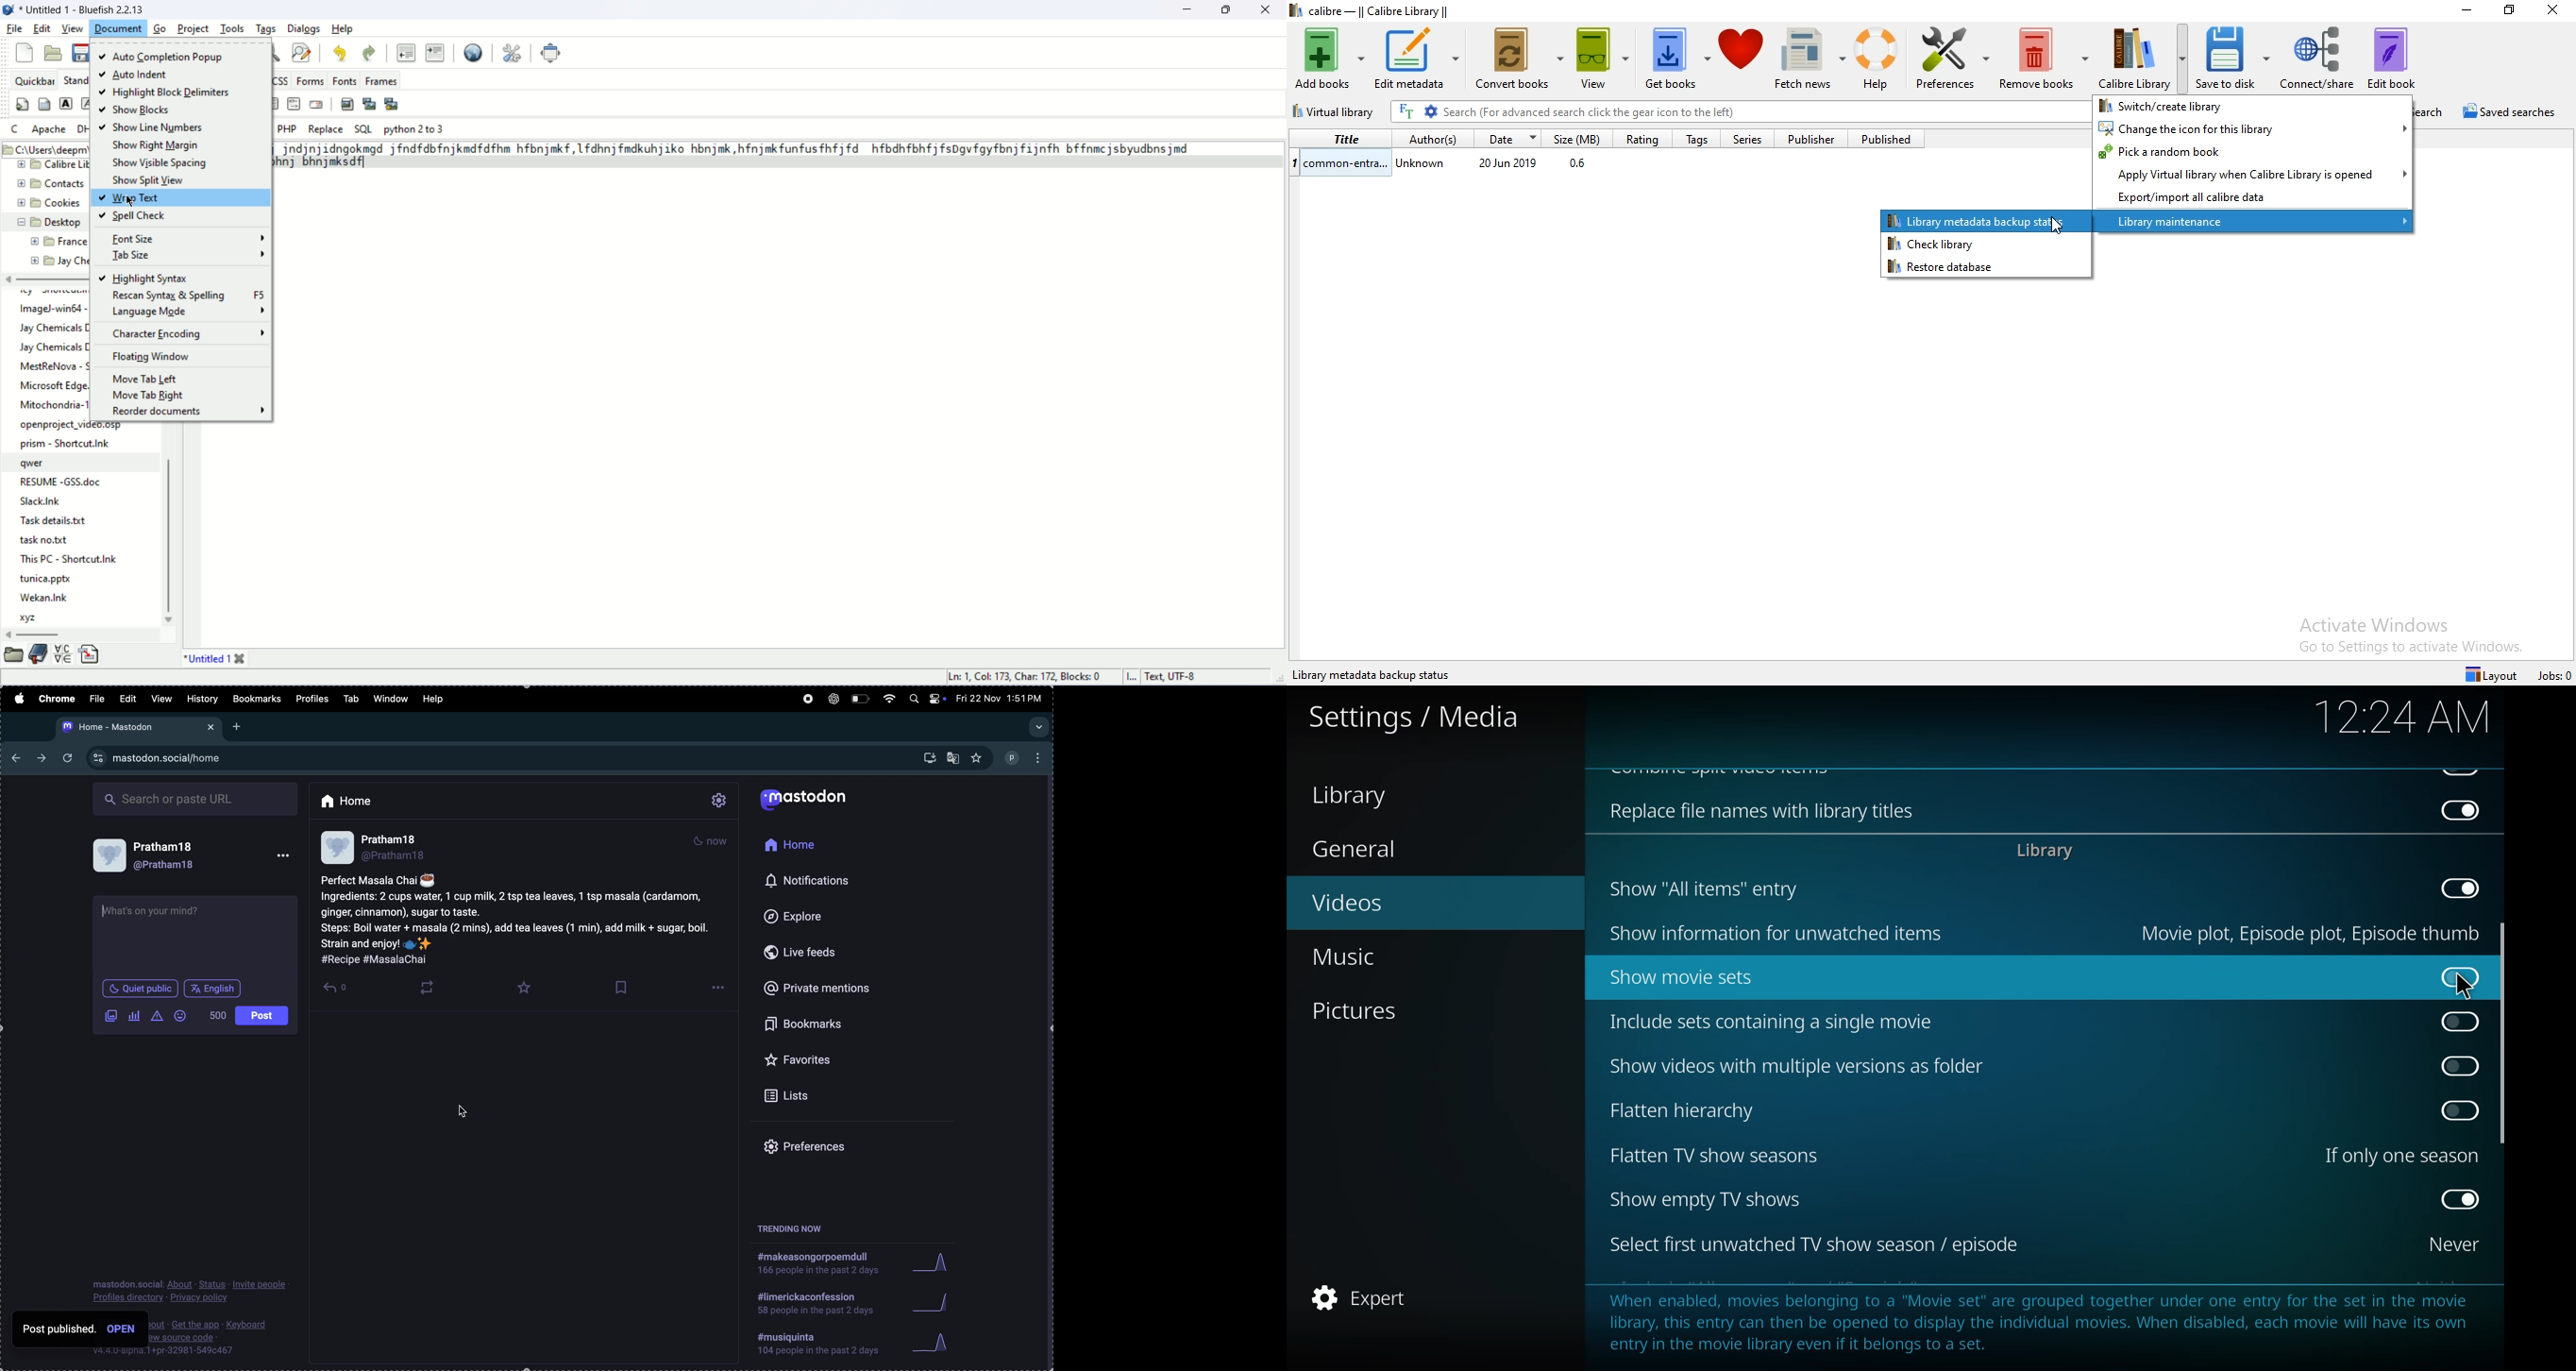 The image size is (2576, 1372). Describe the element at coordinates (68, 443) in the screenshot. I see `prism - Shortcut.Ink` at that location.